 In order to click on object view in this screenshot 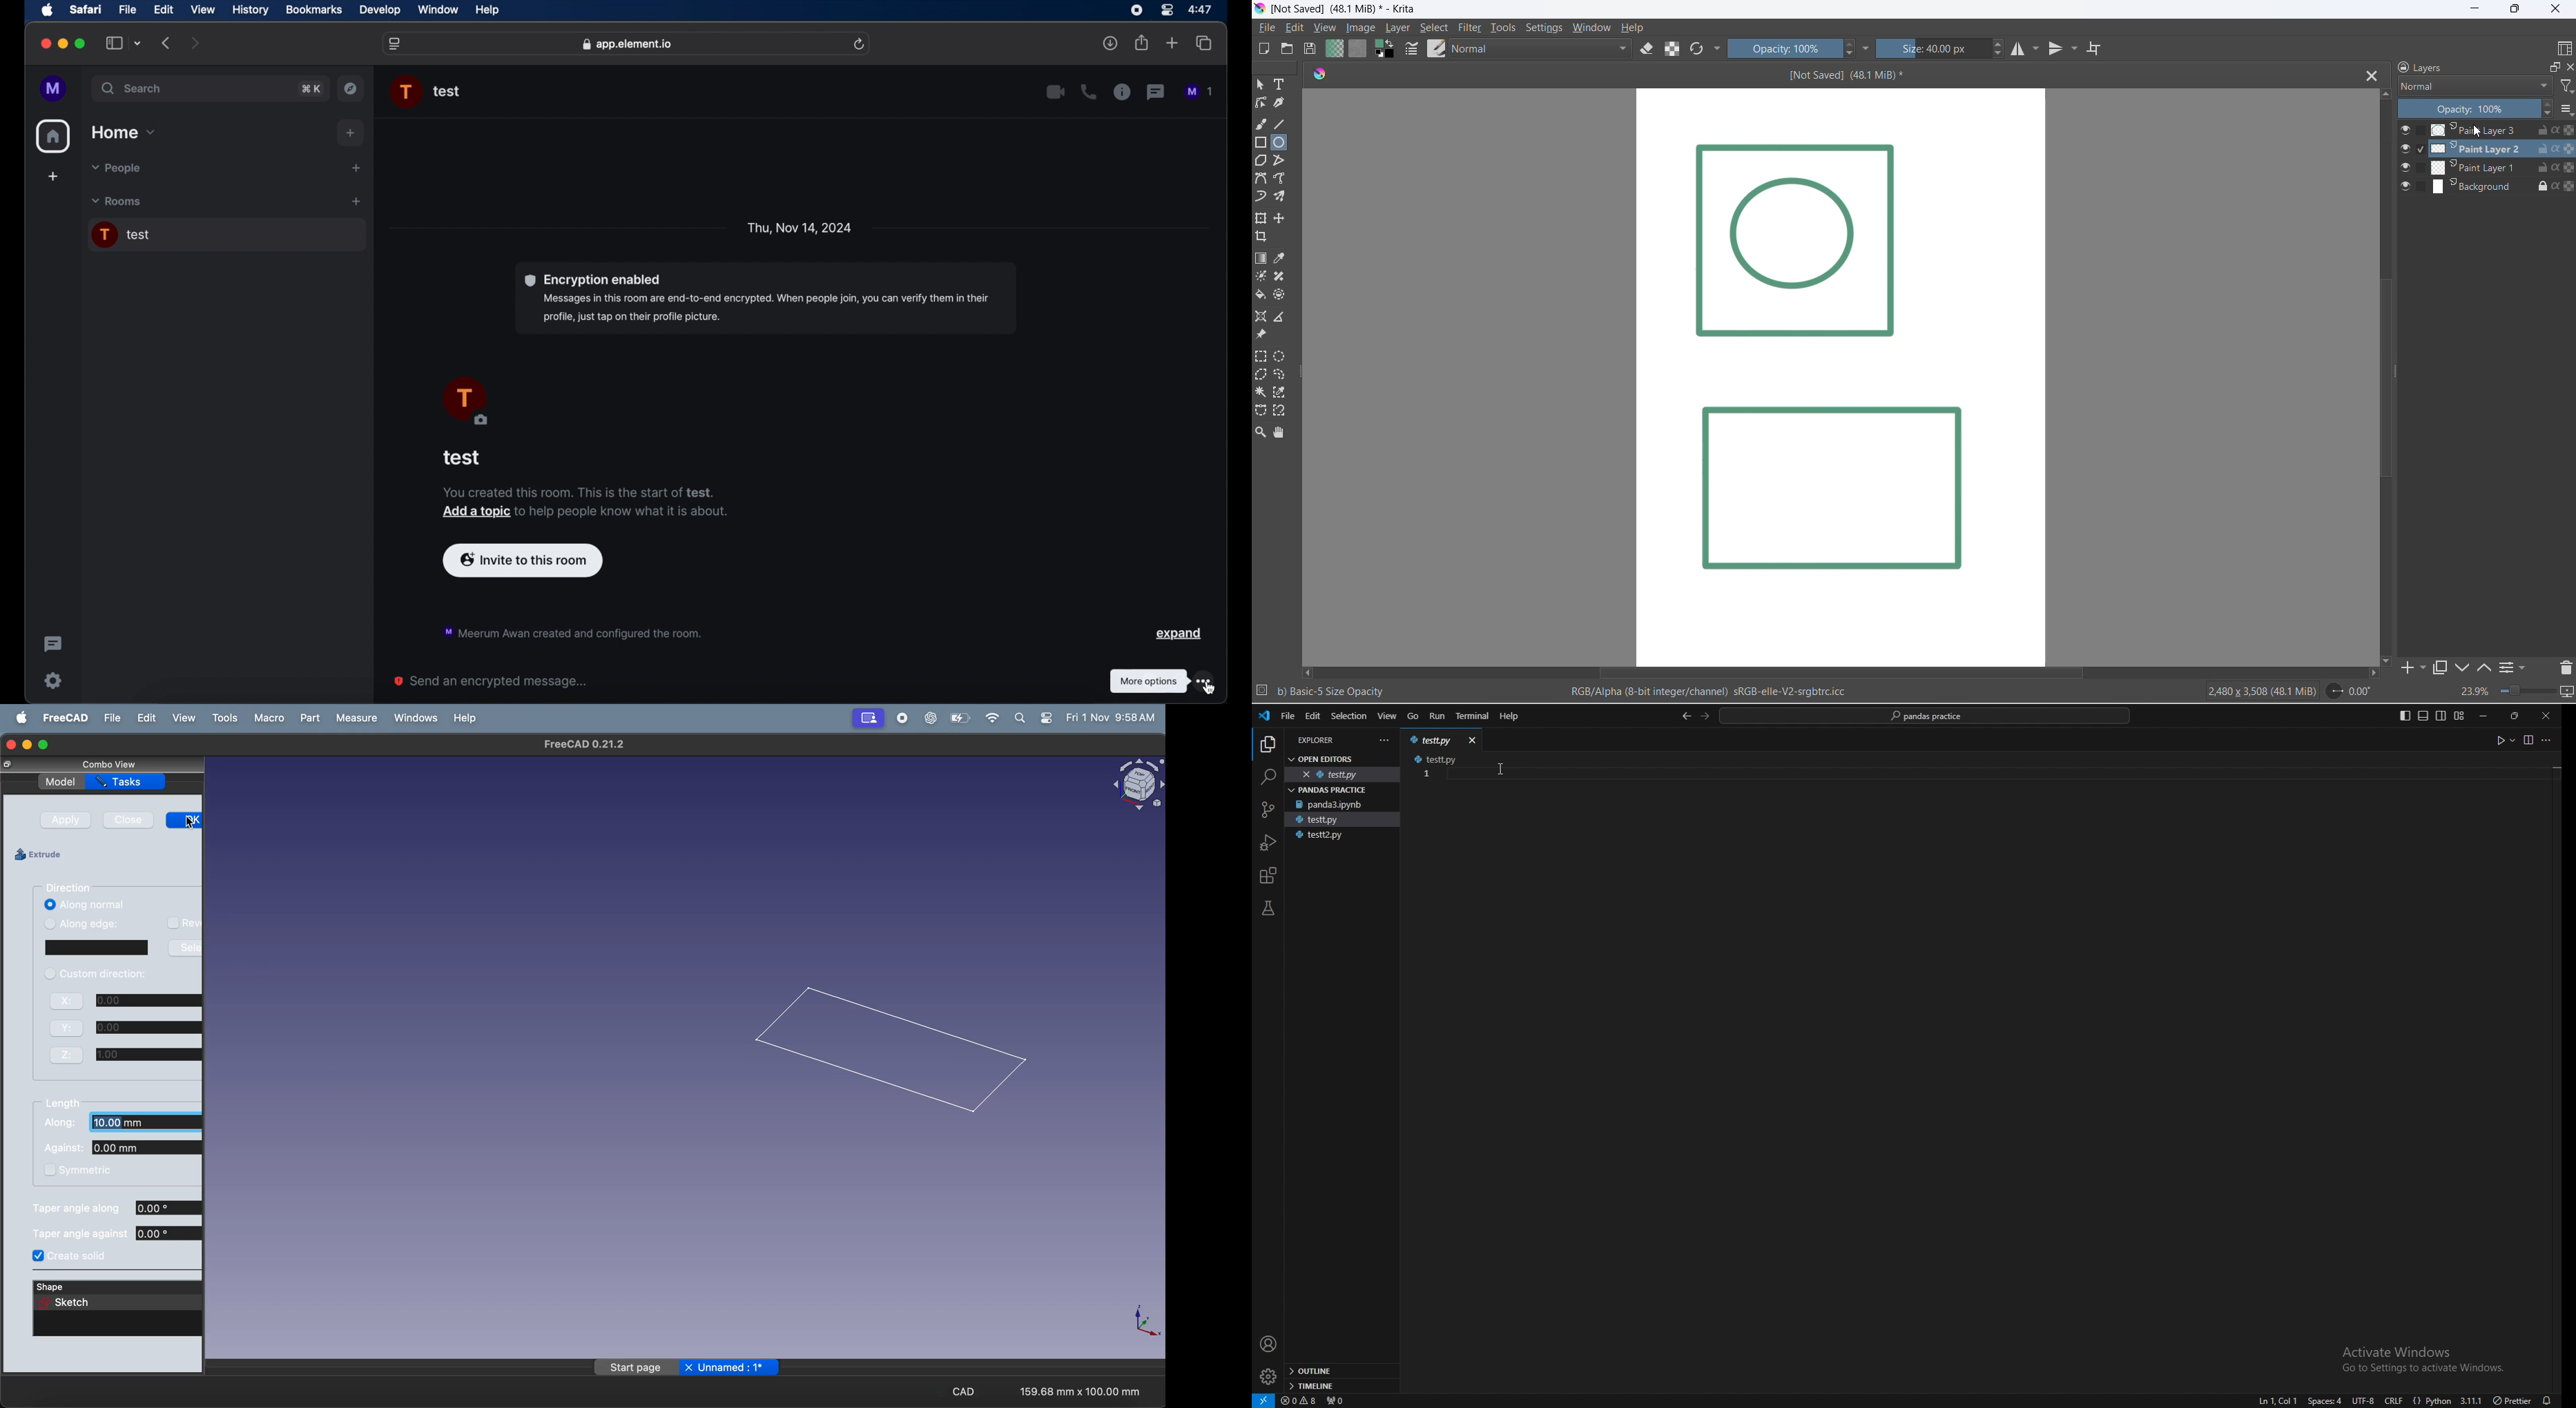, I will do `click(1131, 785)`.